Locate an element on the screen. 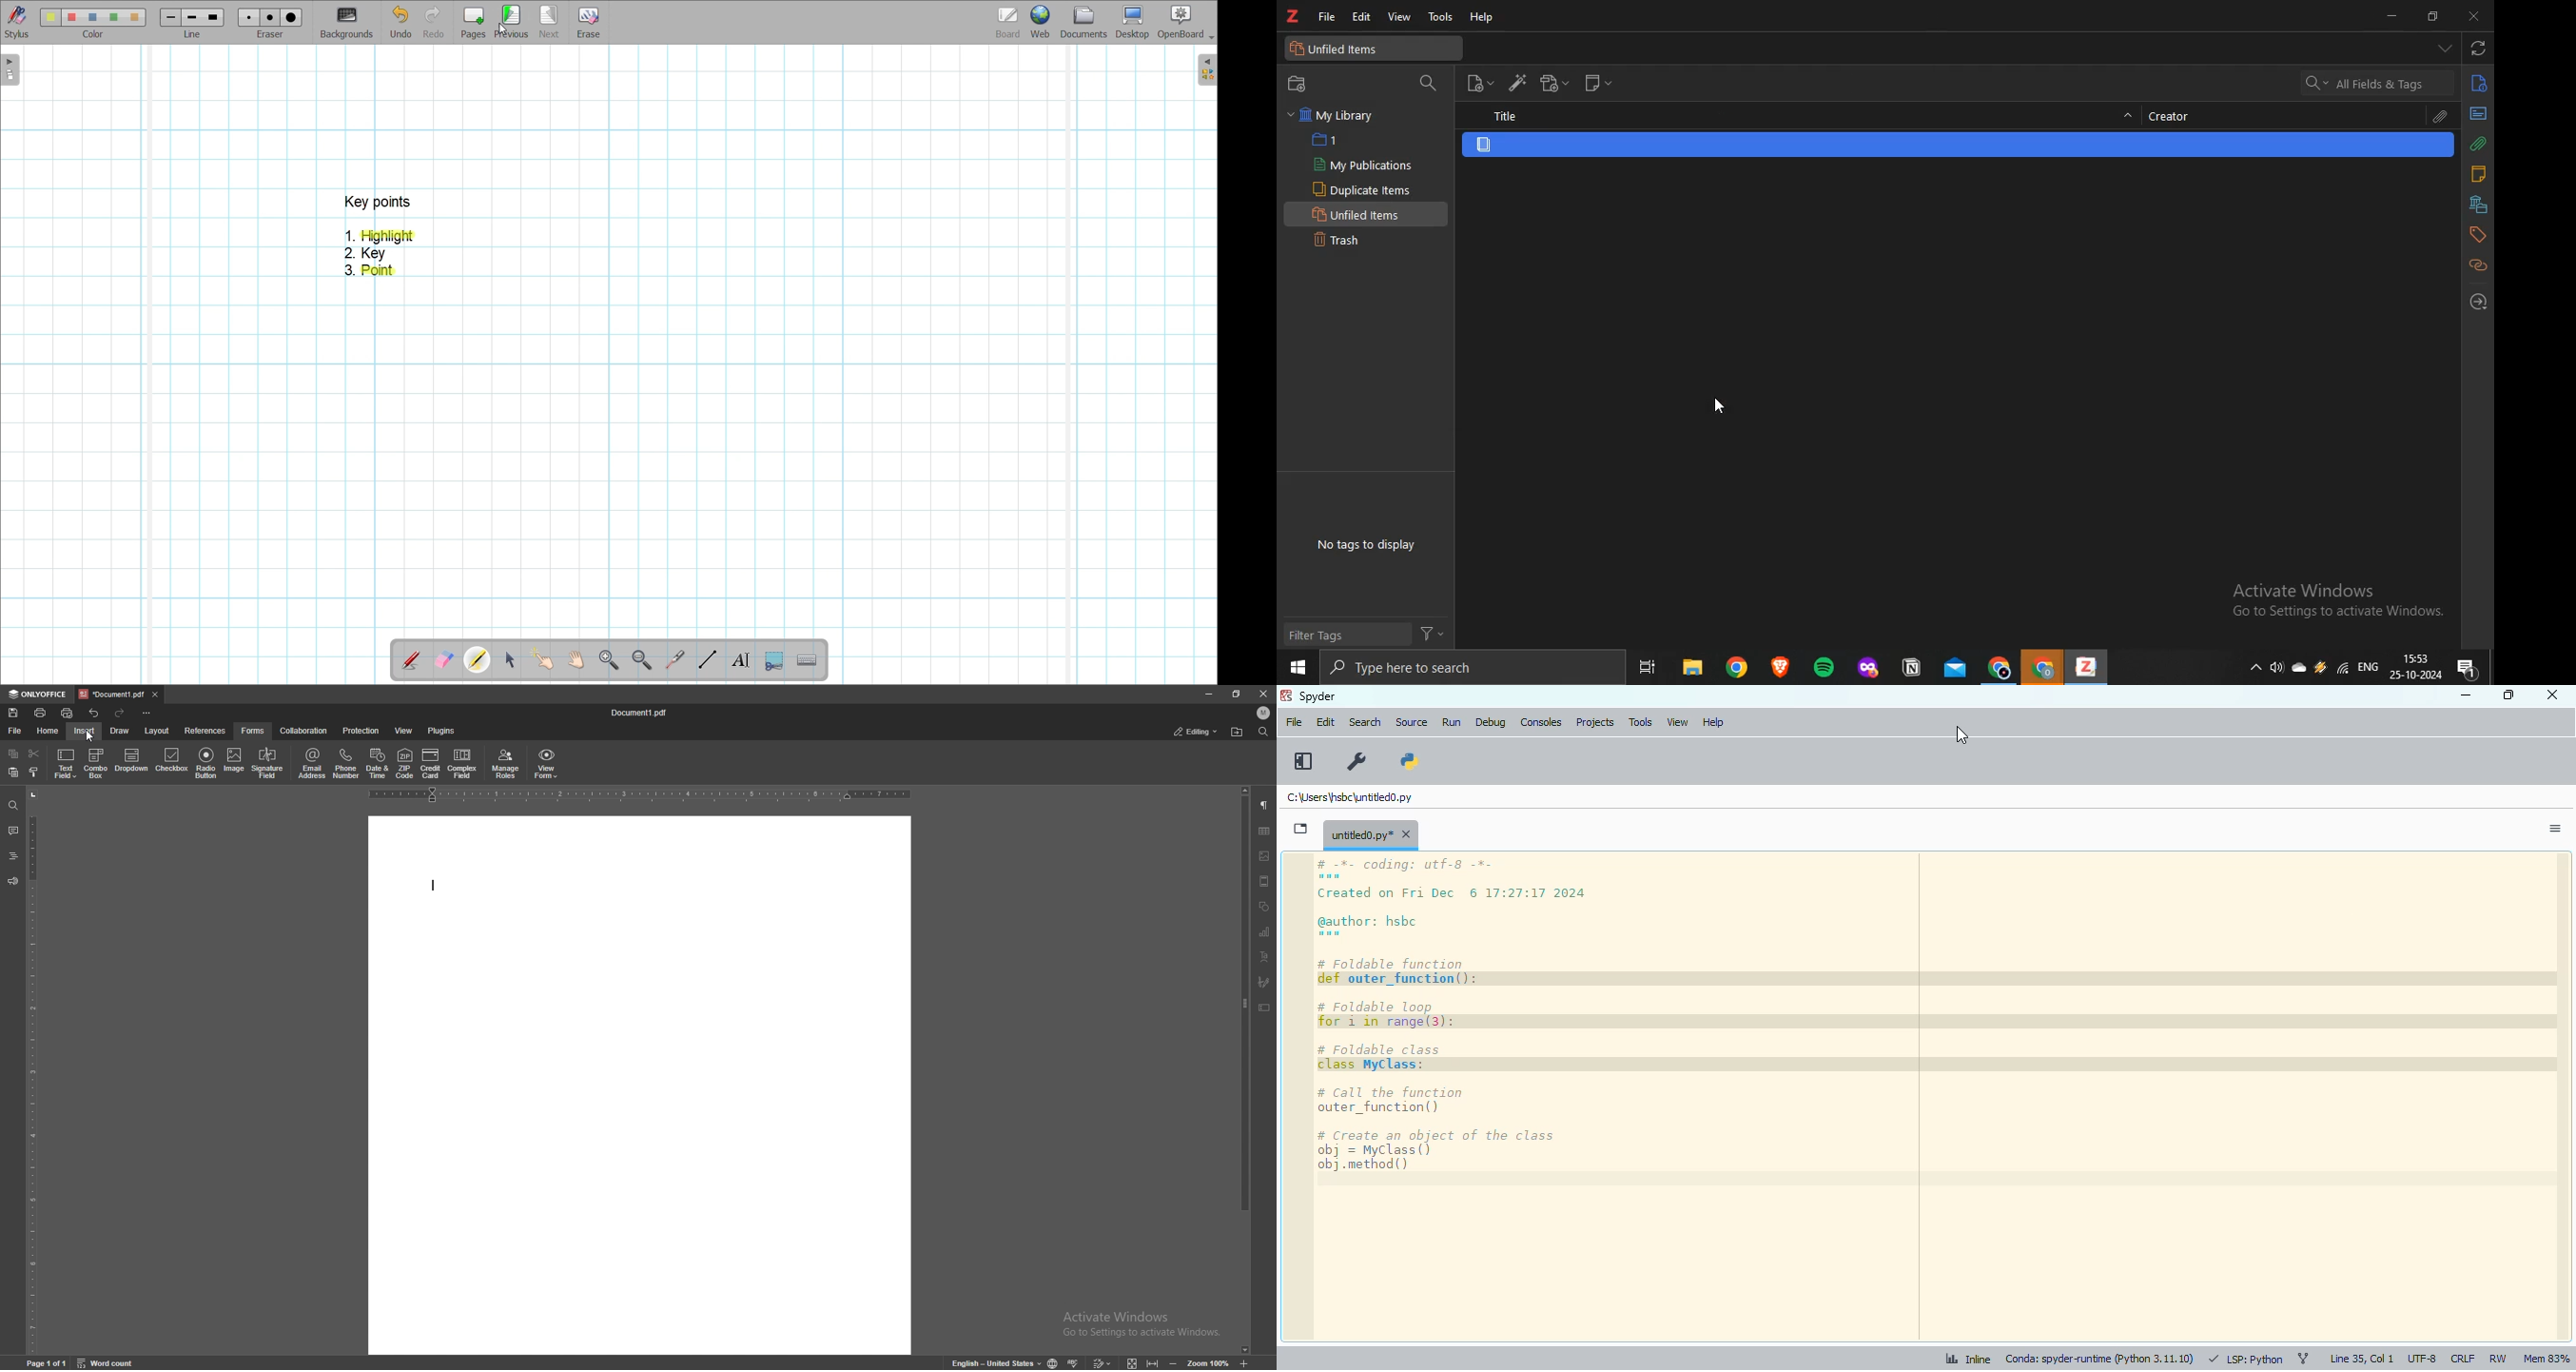  minimize is located at coordinates (1209, 694).